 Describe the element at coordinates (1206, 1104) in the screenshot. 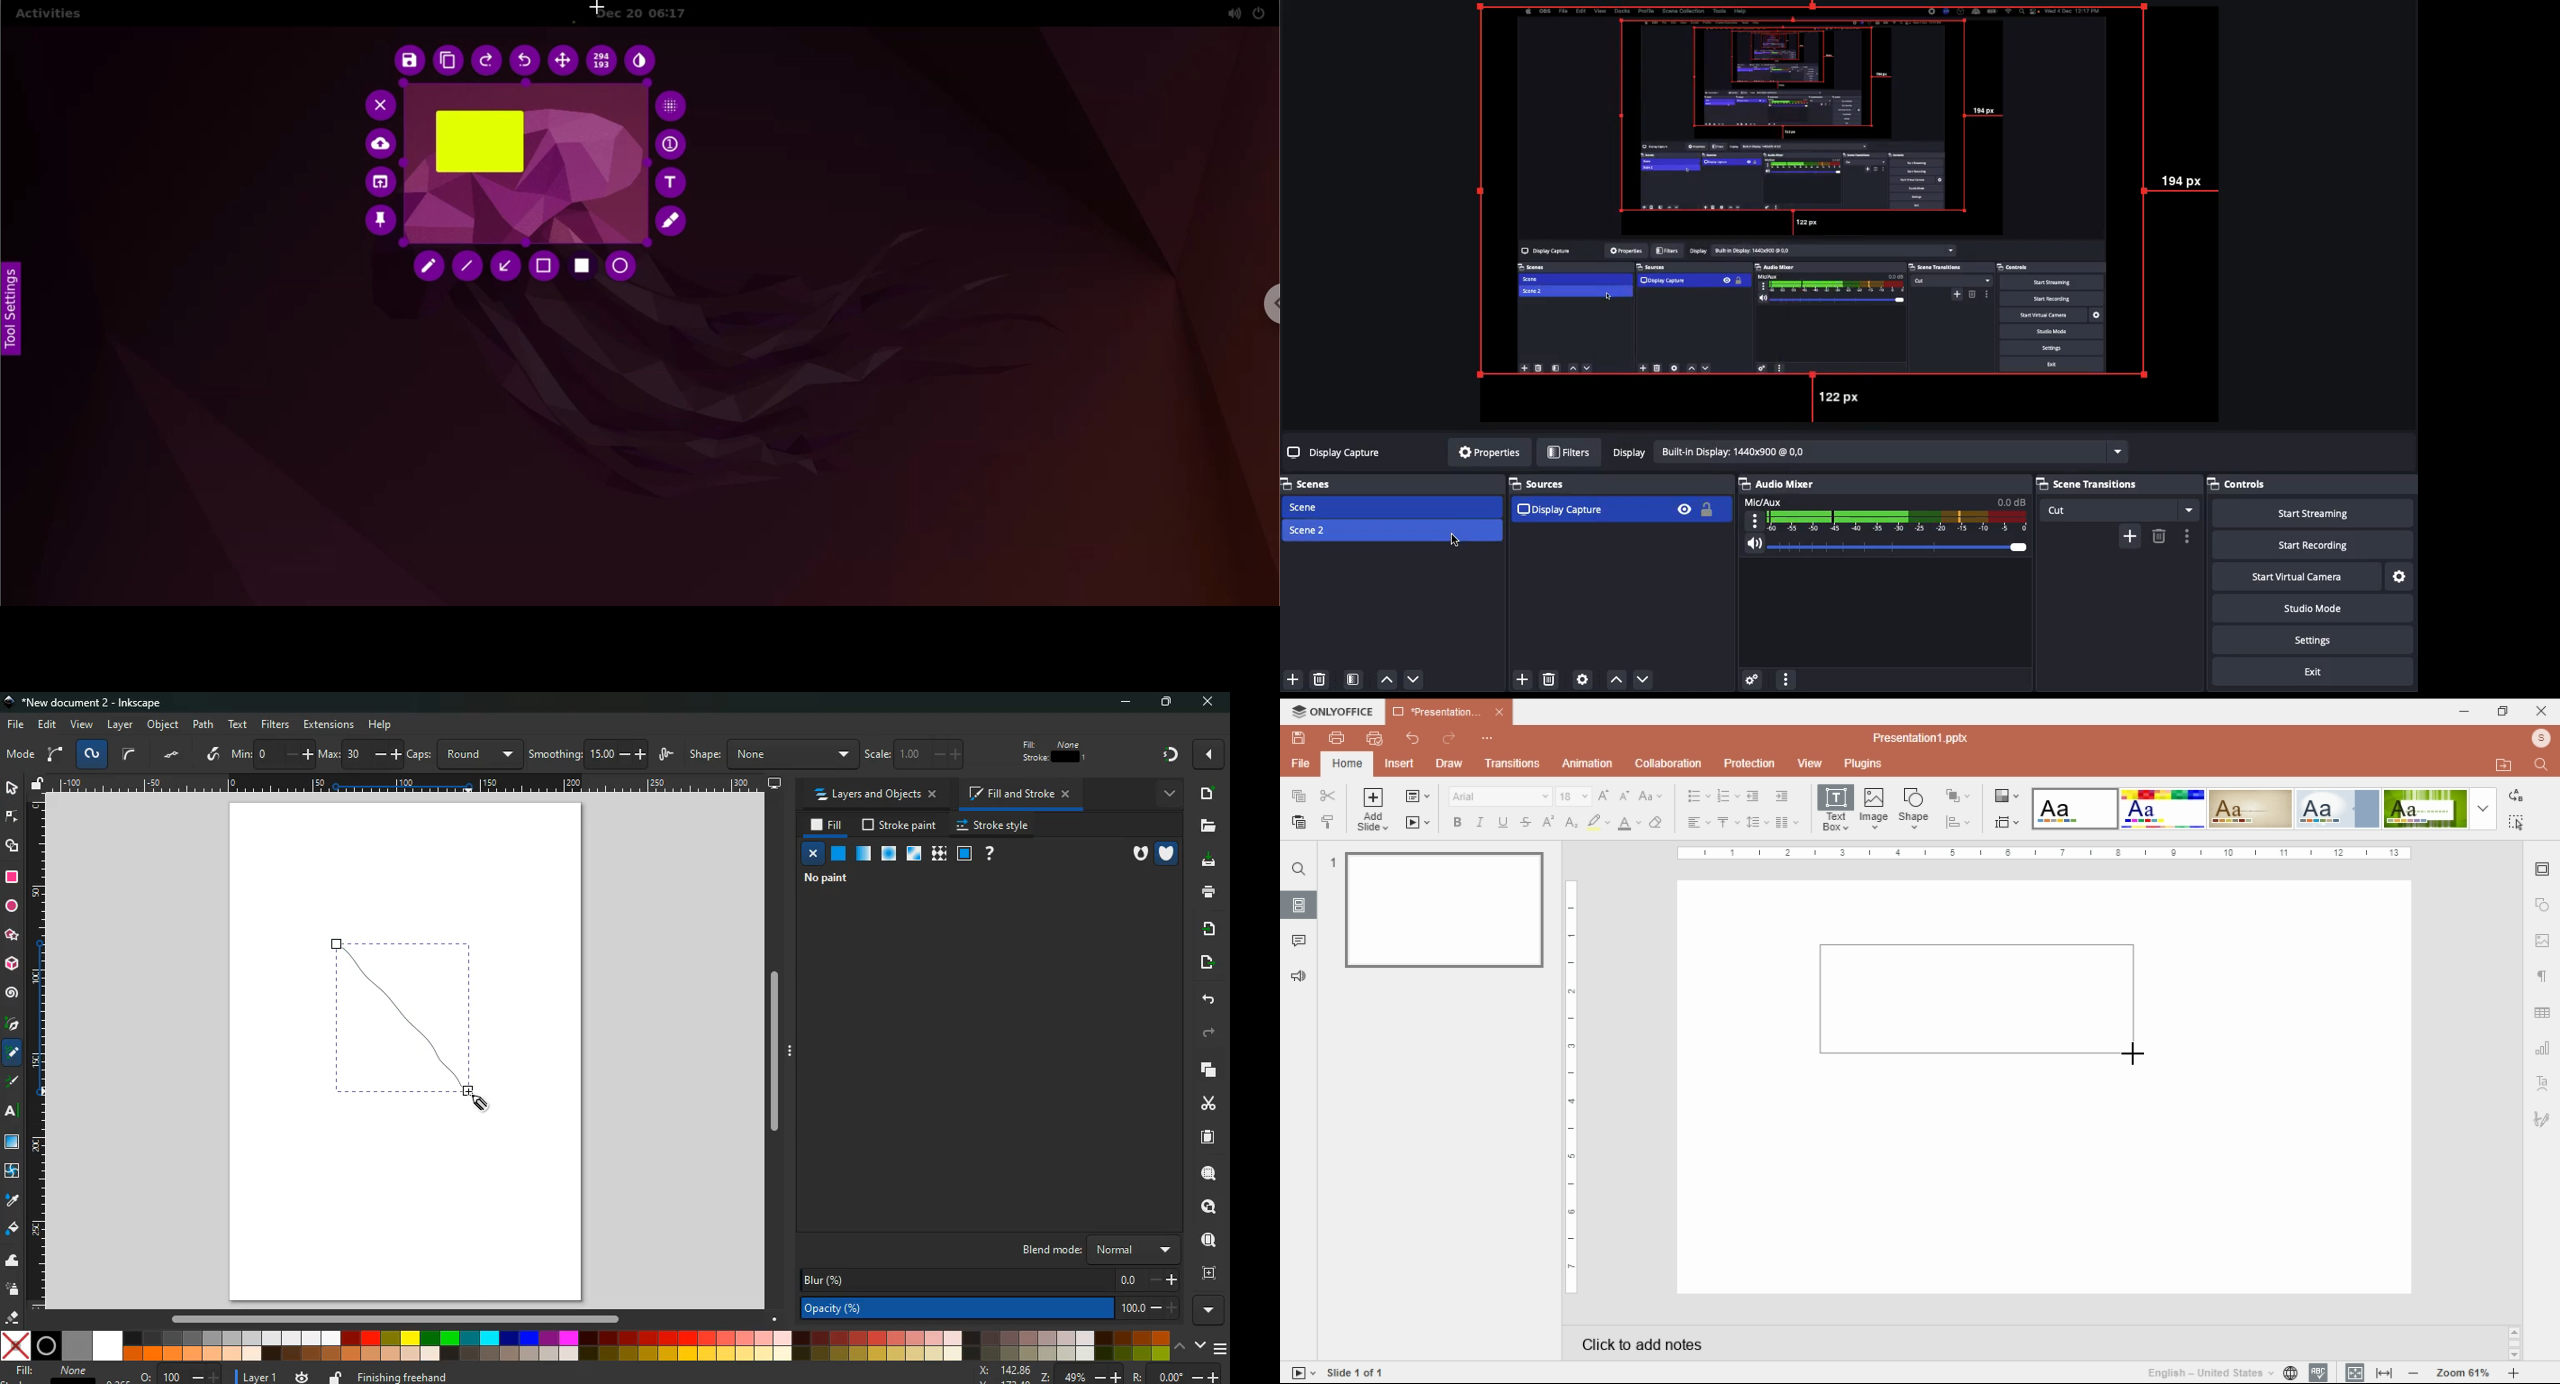

I see `cut` at that location.